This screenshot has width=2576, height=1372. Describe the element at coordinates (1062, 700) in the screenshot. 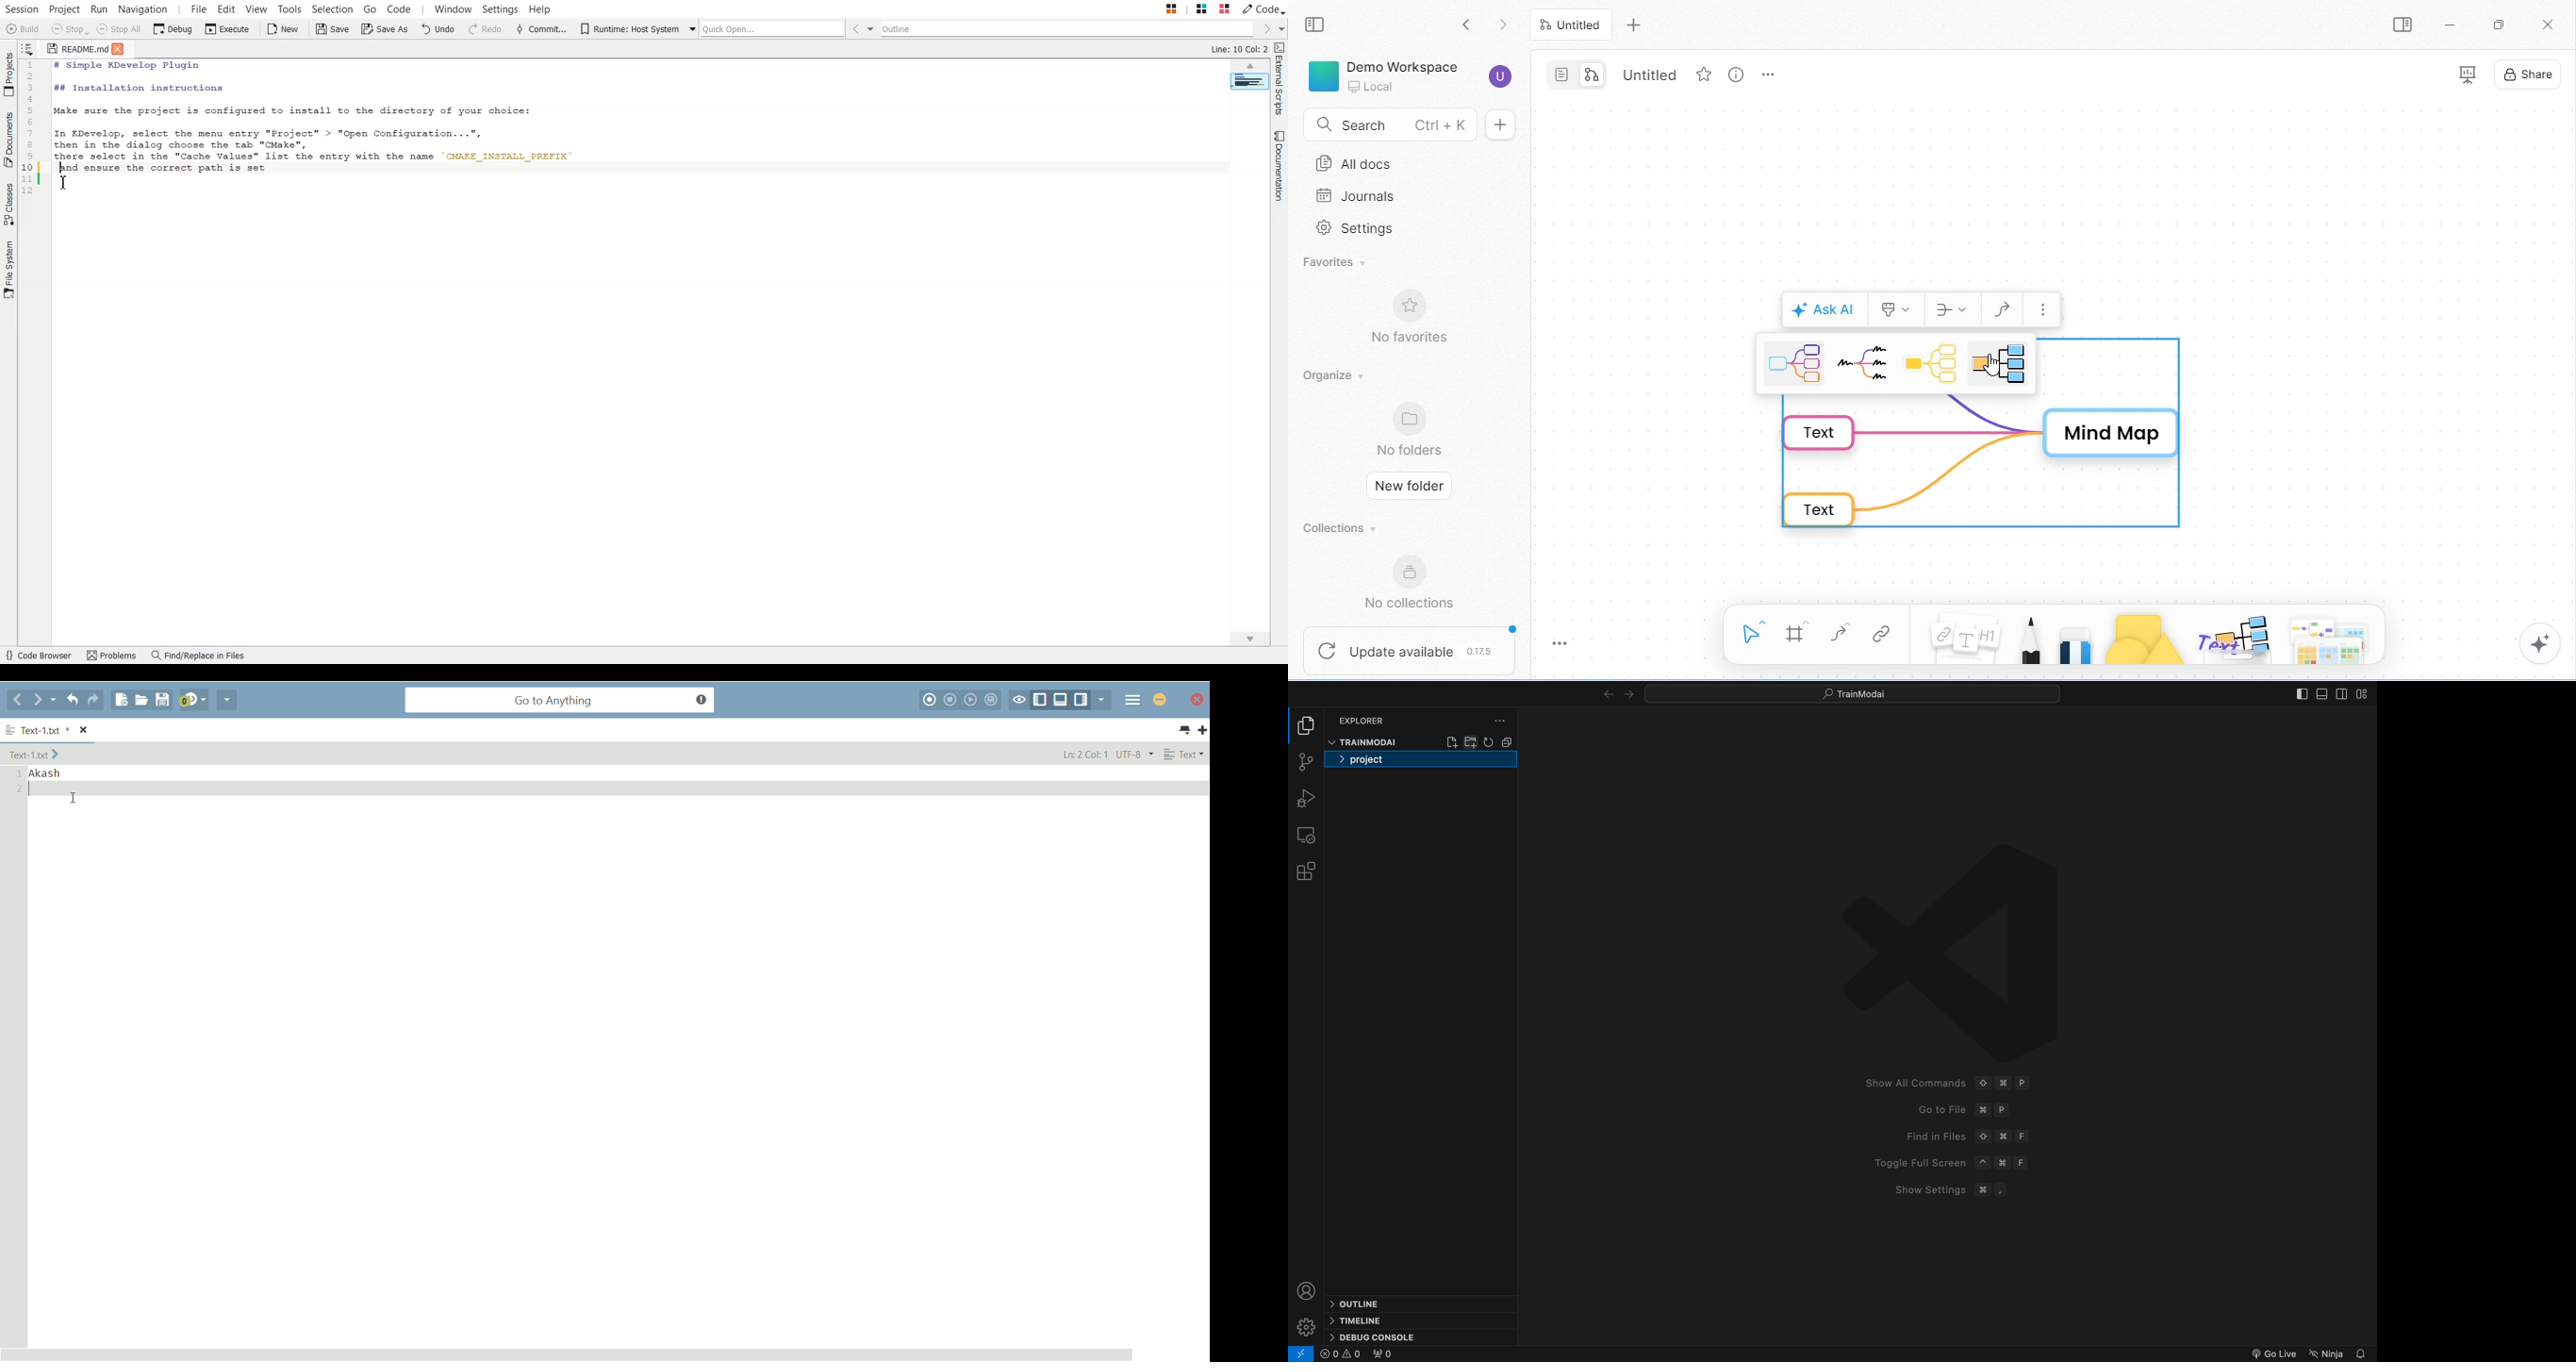

I see `show/hide bottom panel` at that location.